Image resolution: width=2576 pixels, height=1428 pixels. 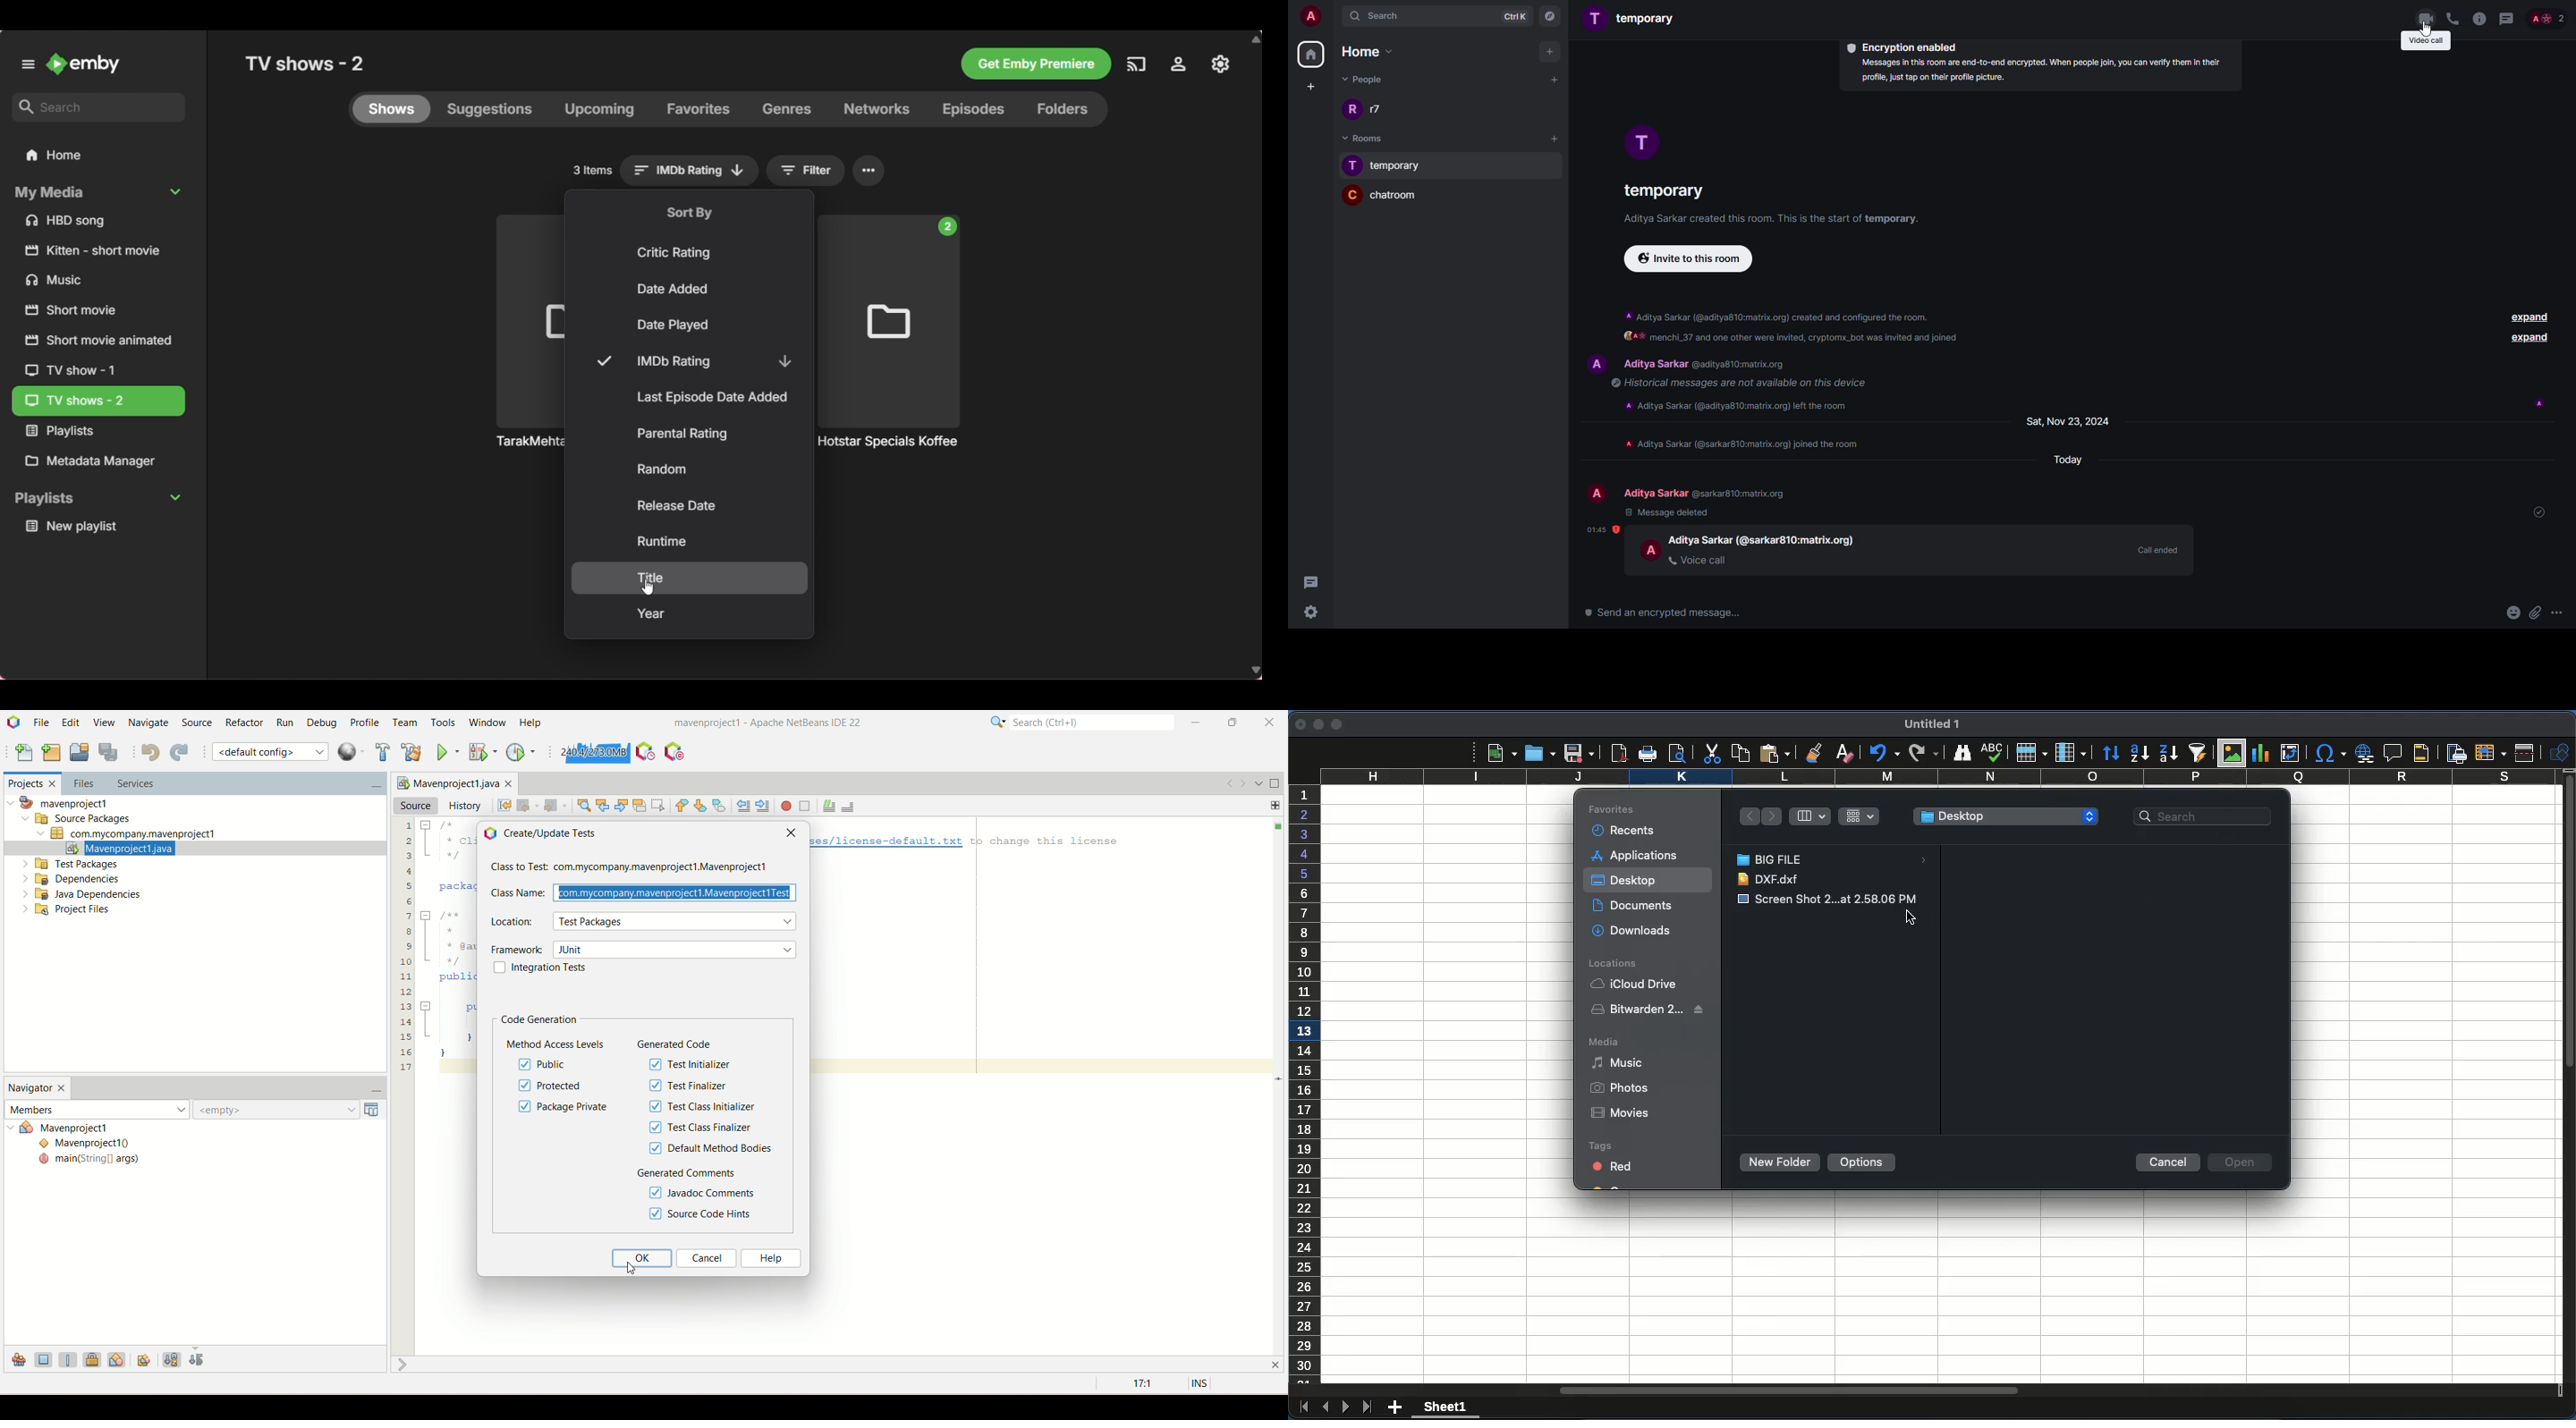 What do you see at coordinates (1836, 860) in the screenshot?
I see `big file` at bounding box center [1836, 860].